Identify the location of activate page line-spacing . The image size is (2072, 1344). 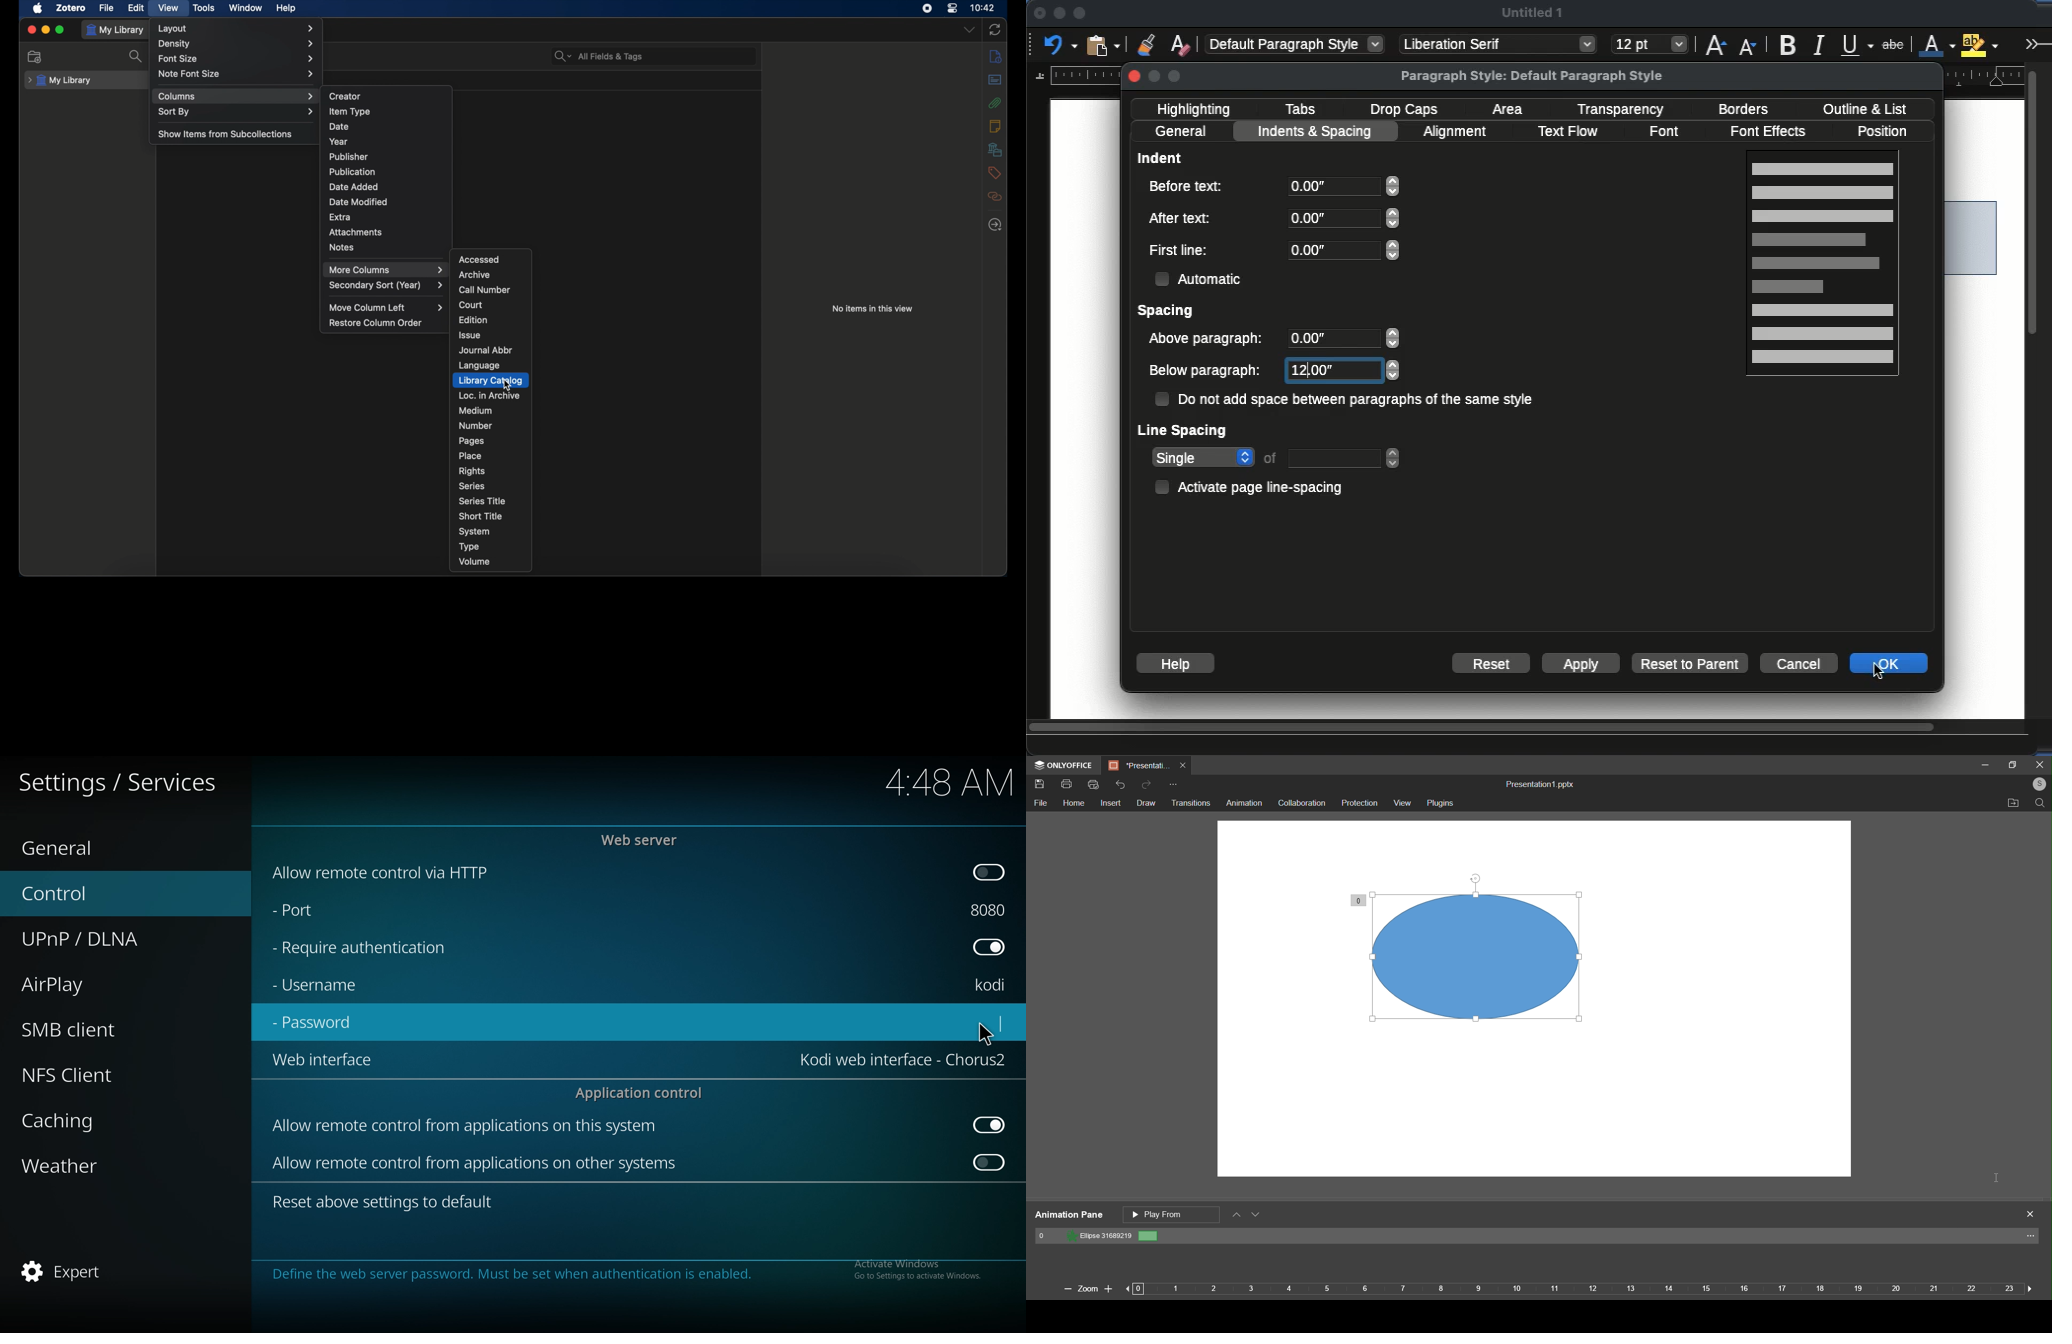
(1254, 486).